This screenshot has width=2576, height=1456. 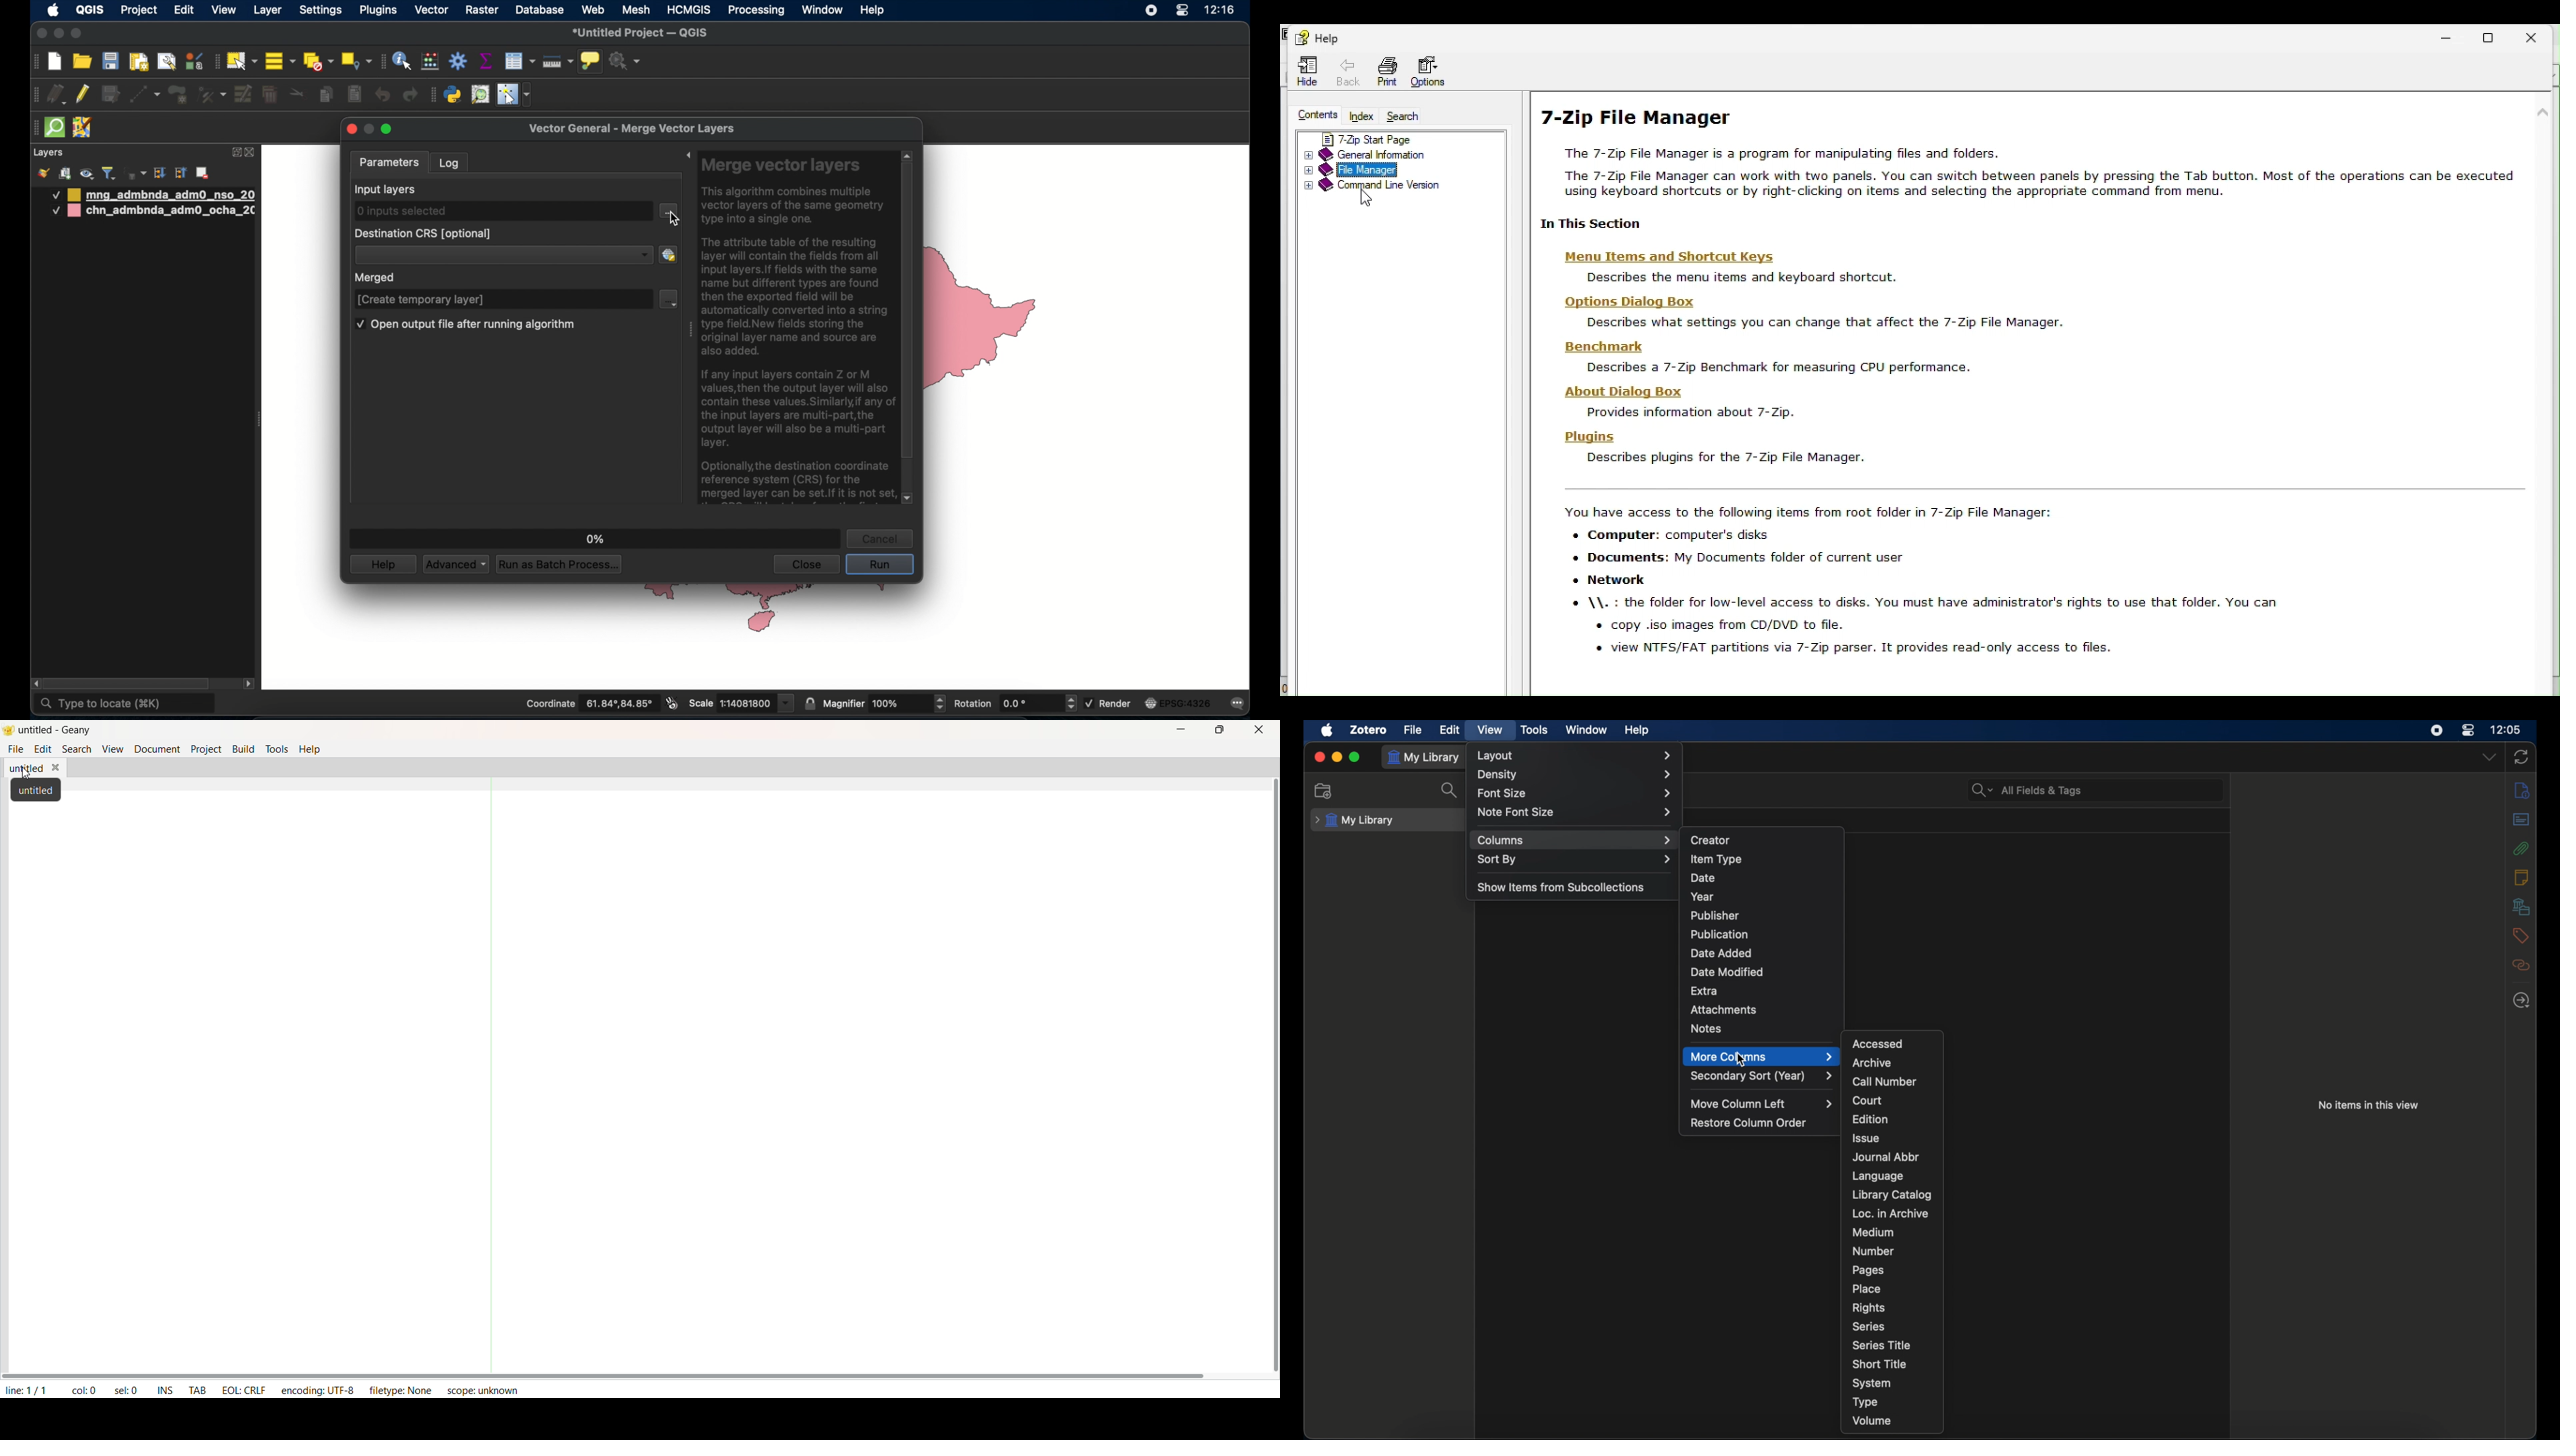 I want to click on issue, so click(x=1865, y=1138).